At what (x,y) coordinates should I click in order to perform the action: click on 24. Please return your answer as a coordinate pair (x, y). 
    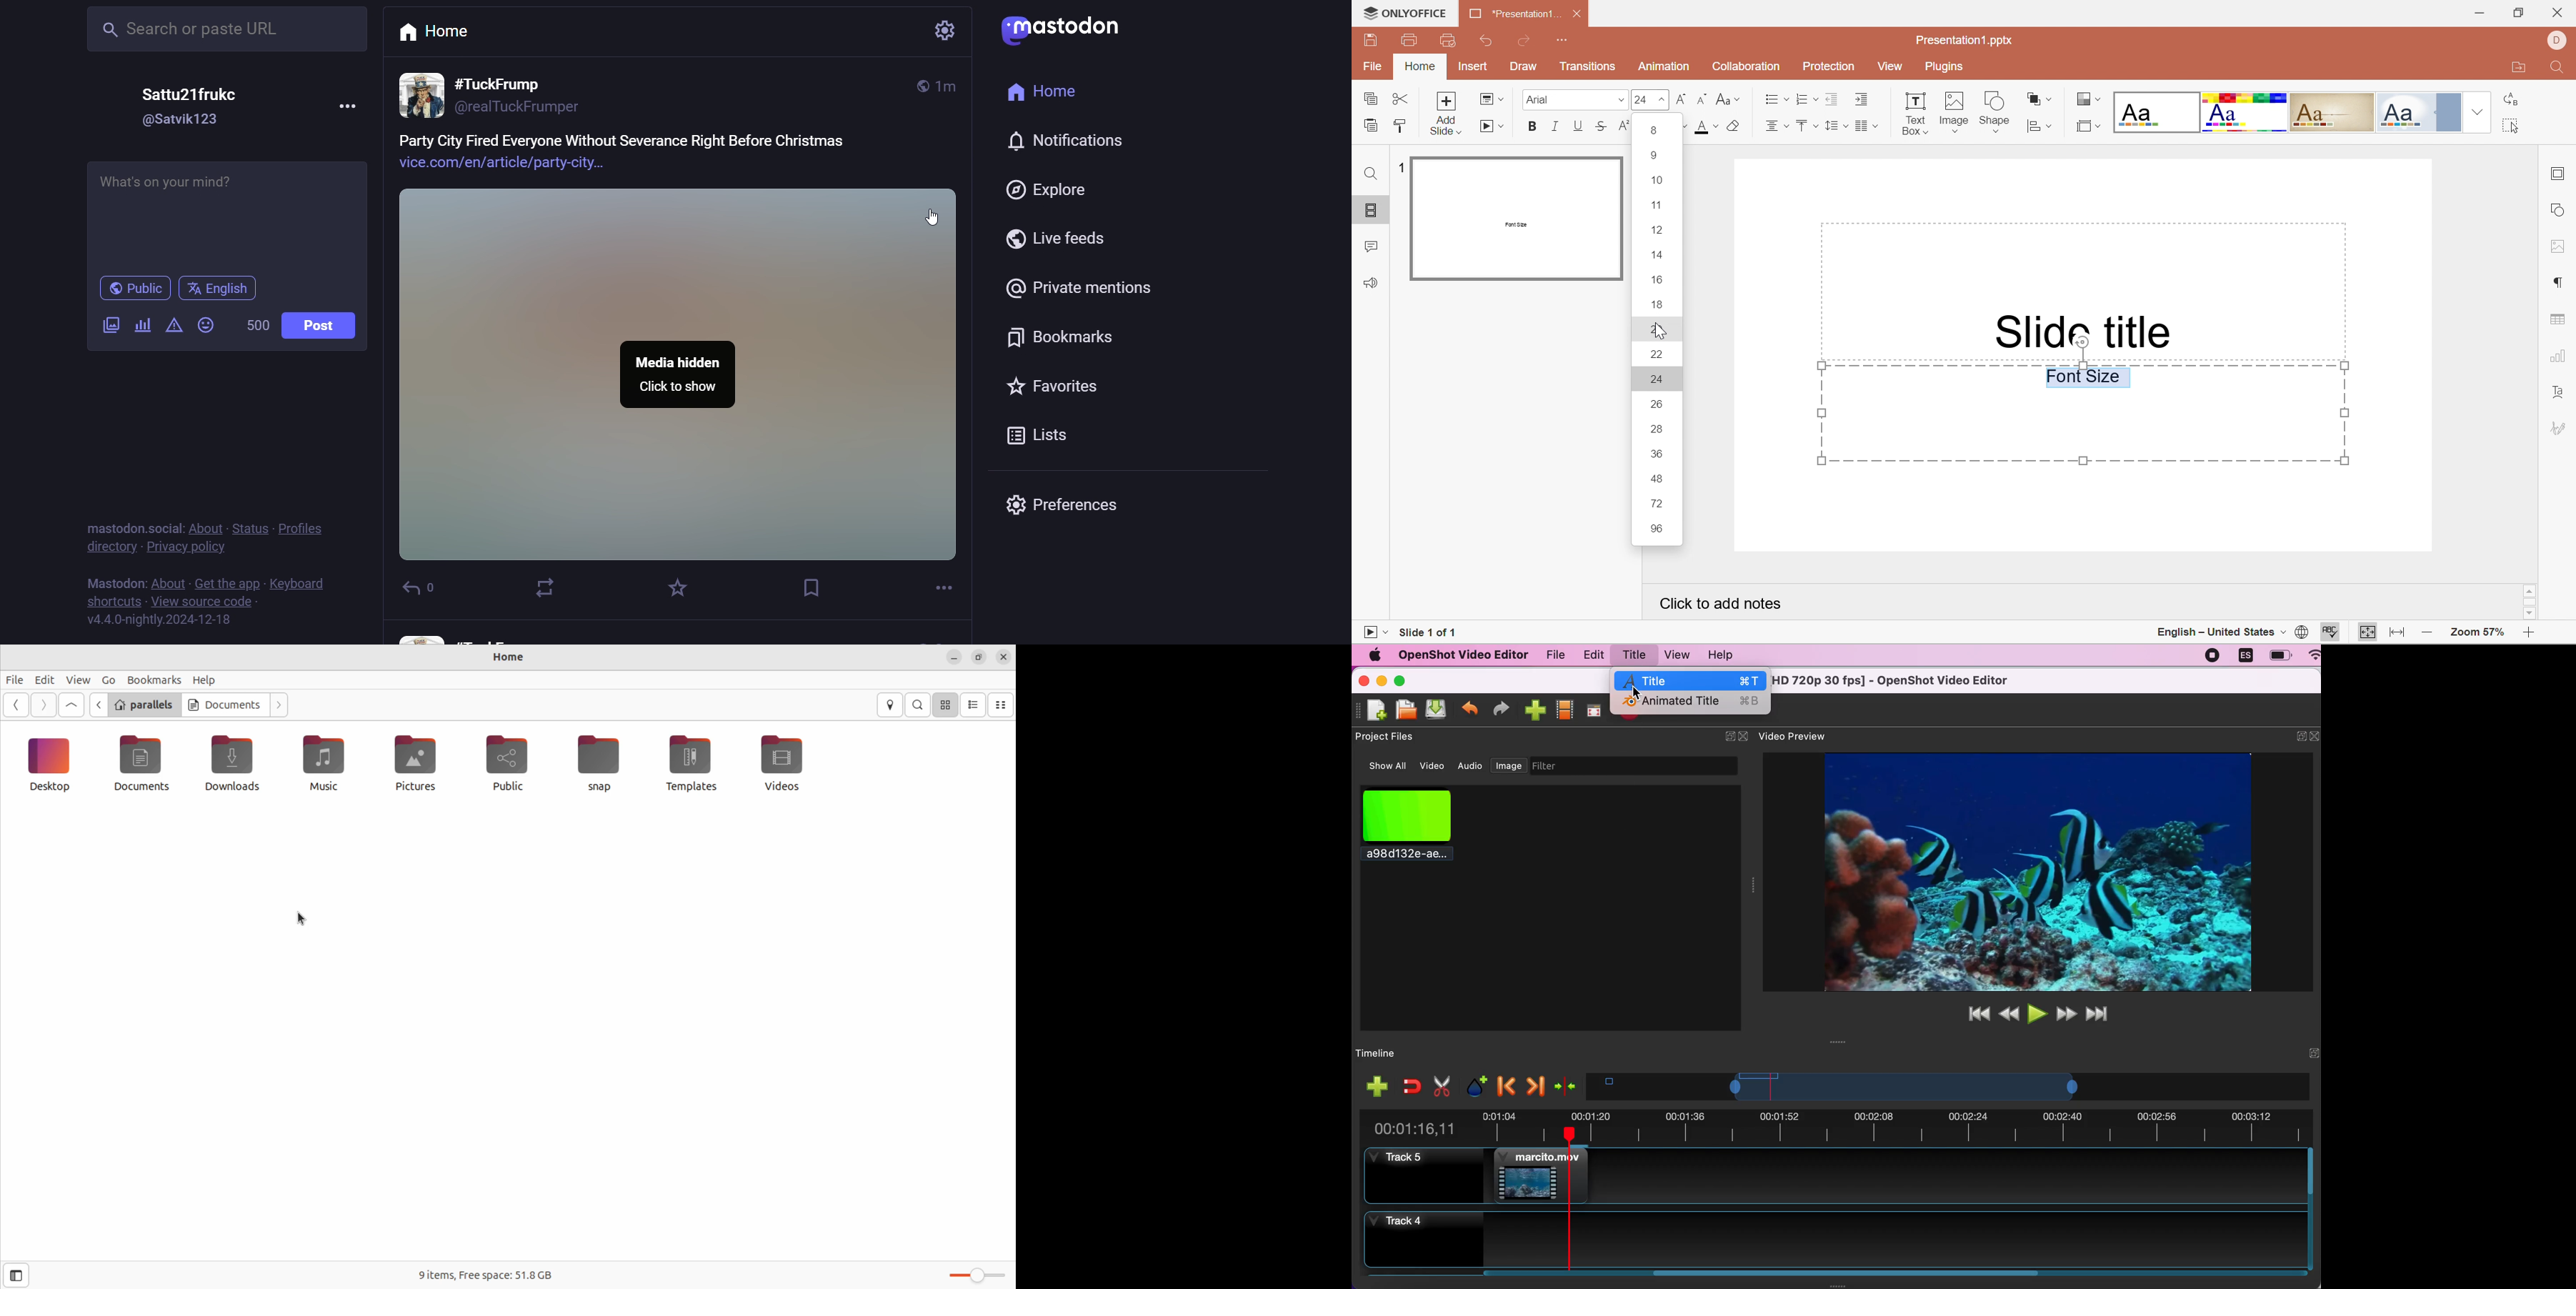
    Looking at the image, I should click on (1663, 379).